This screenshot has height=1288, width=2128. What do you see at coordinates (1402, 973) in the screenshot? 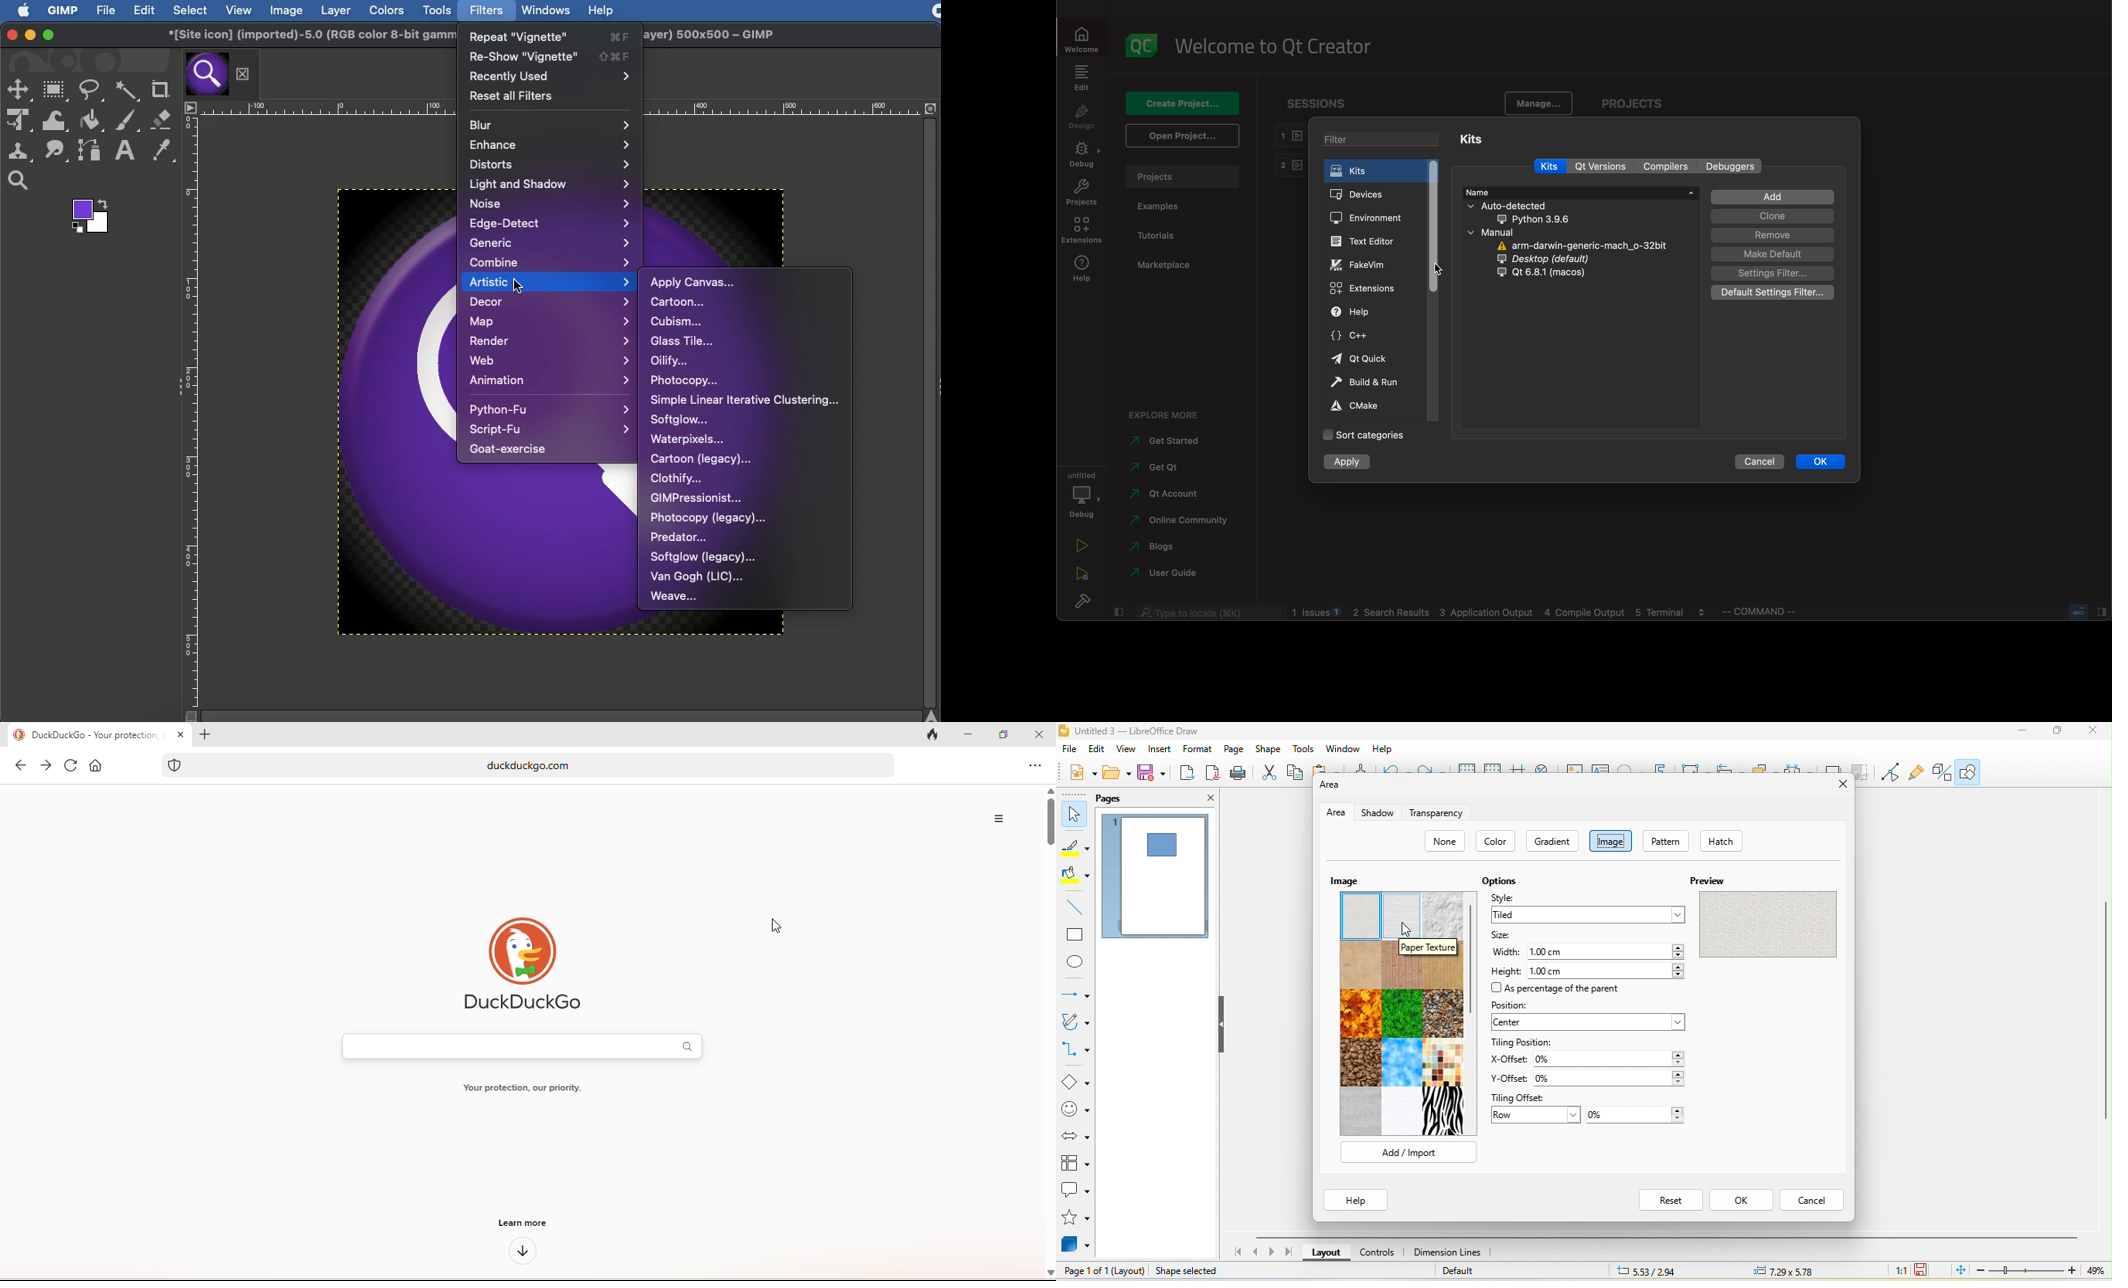
I see `texture 5` at bounding box center [1402, 973].